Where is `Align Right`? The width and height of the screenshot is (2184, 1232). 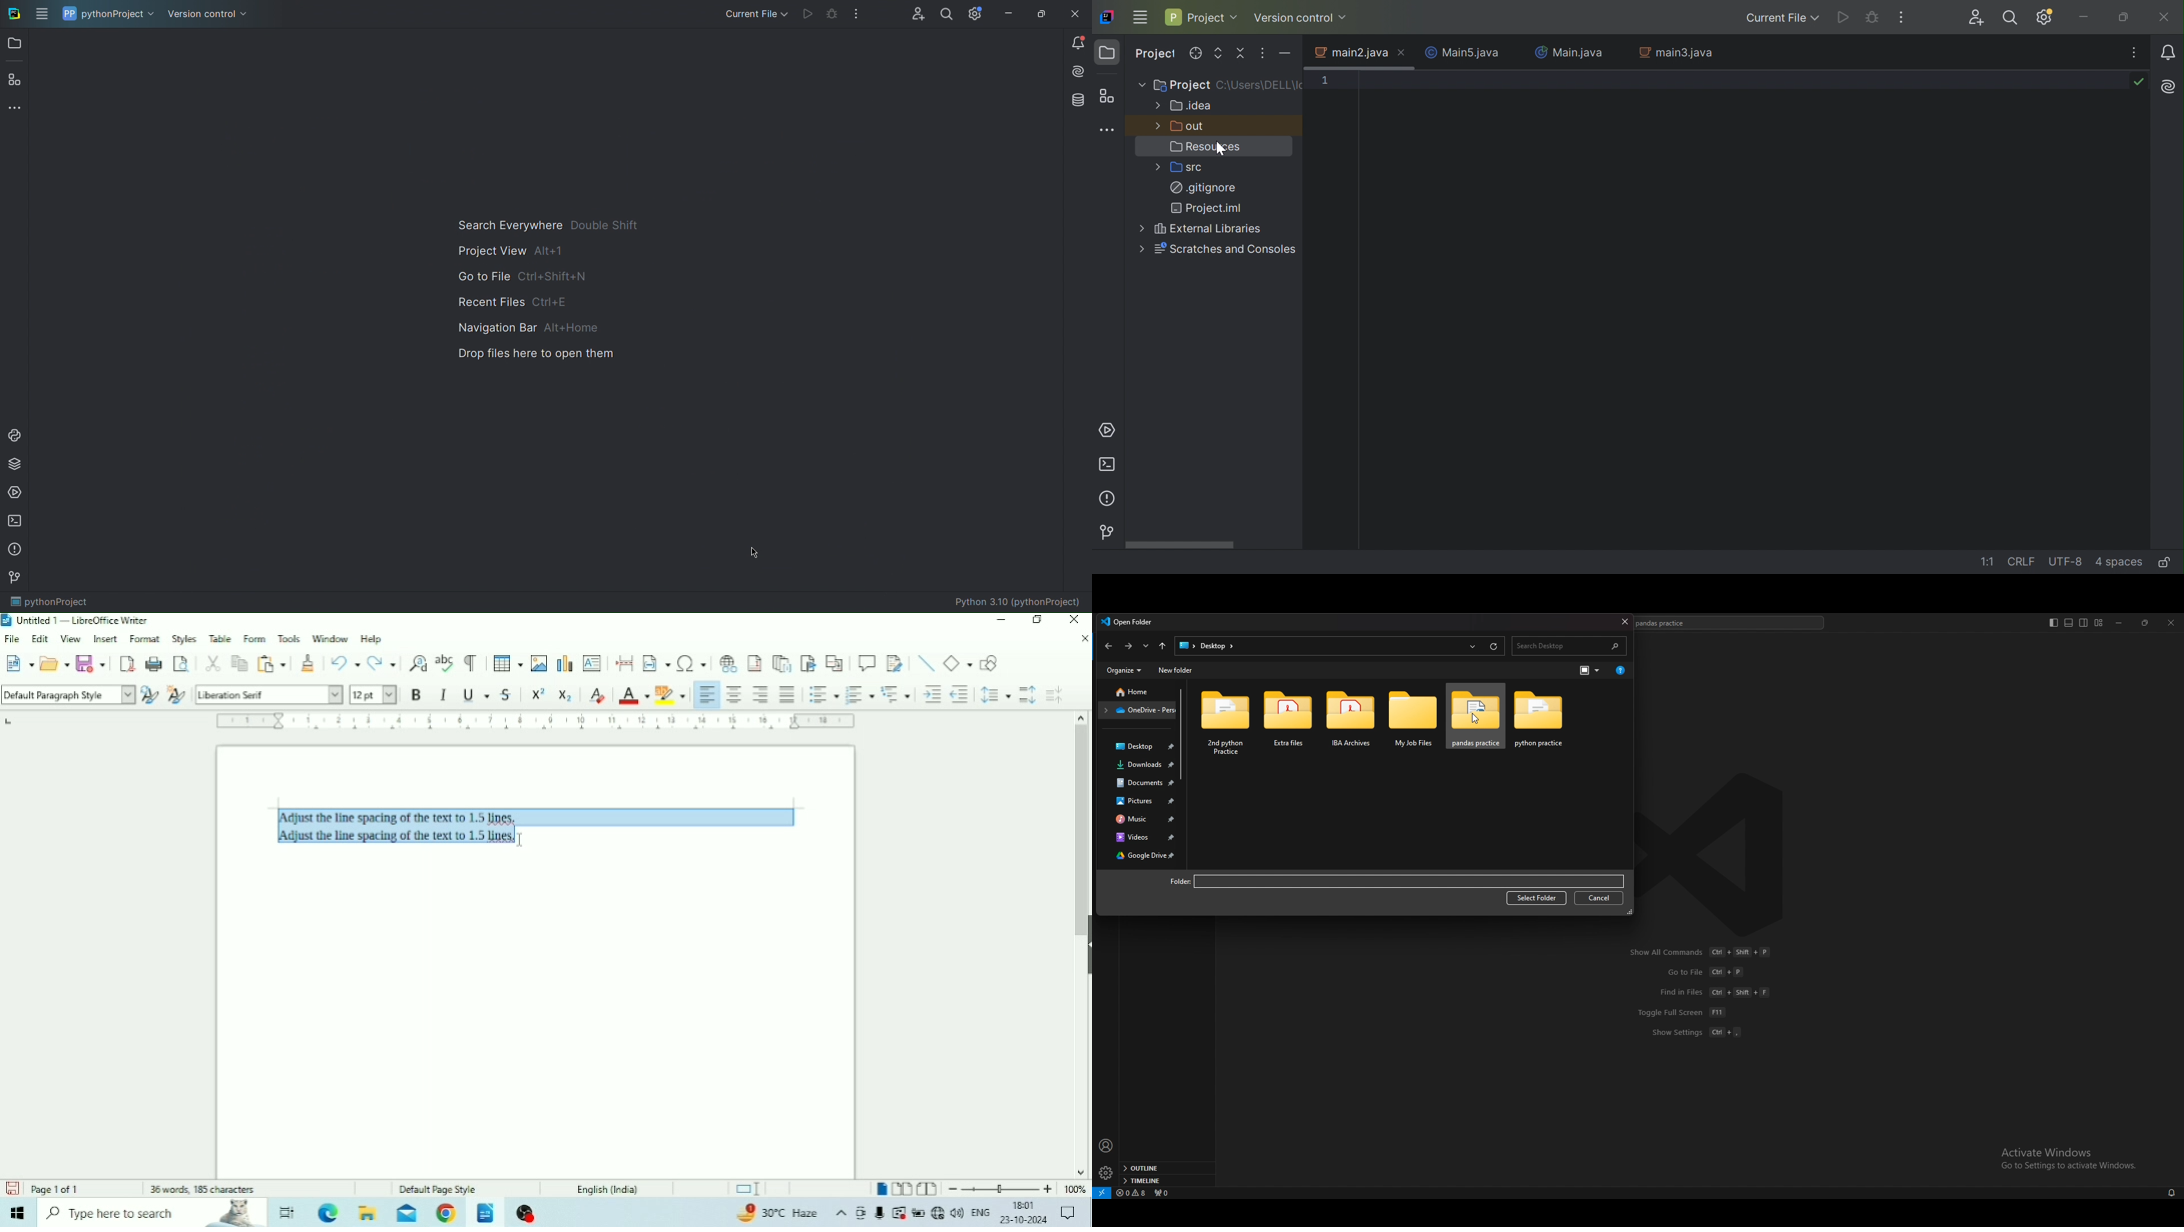 Align Right is located at coordinates (759, 695).